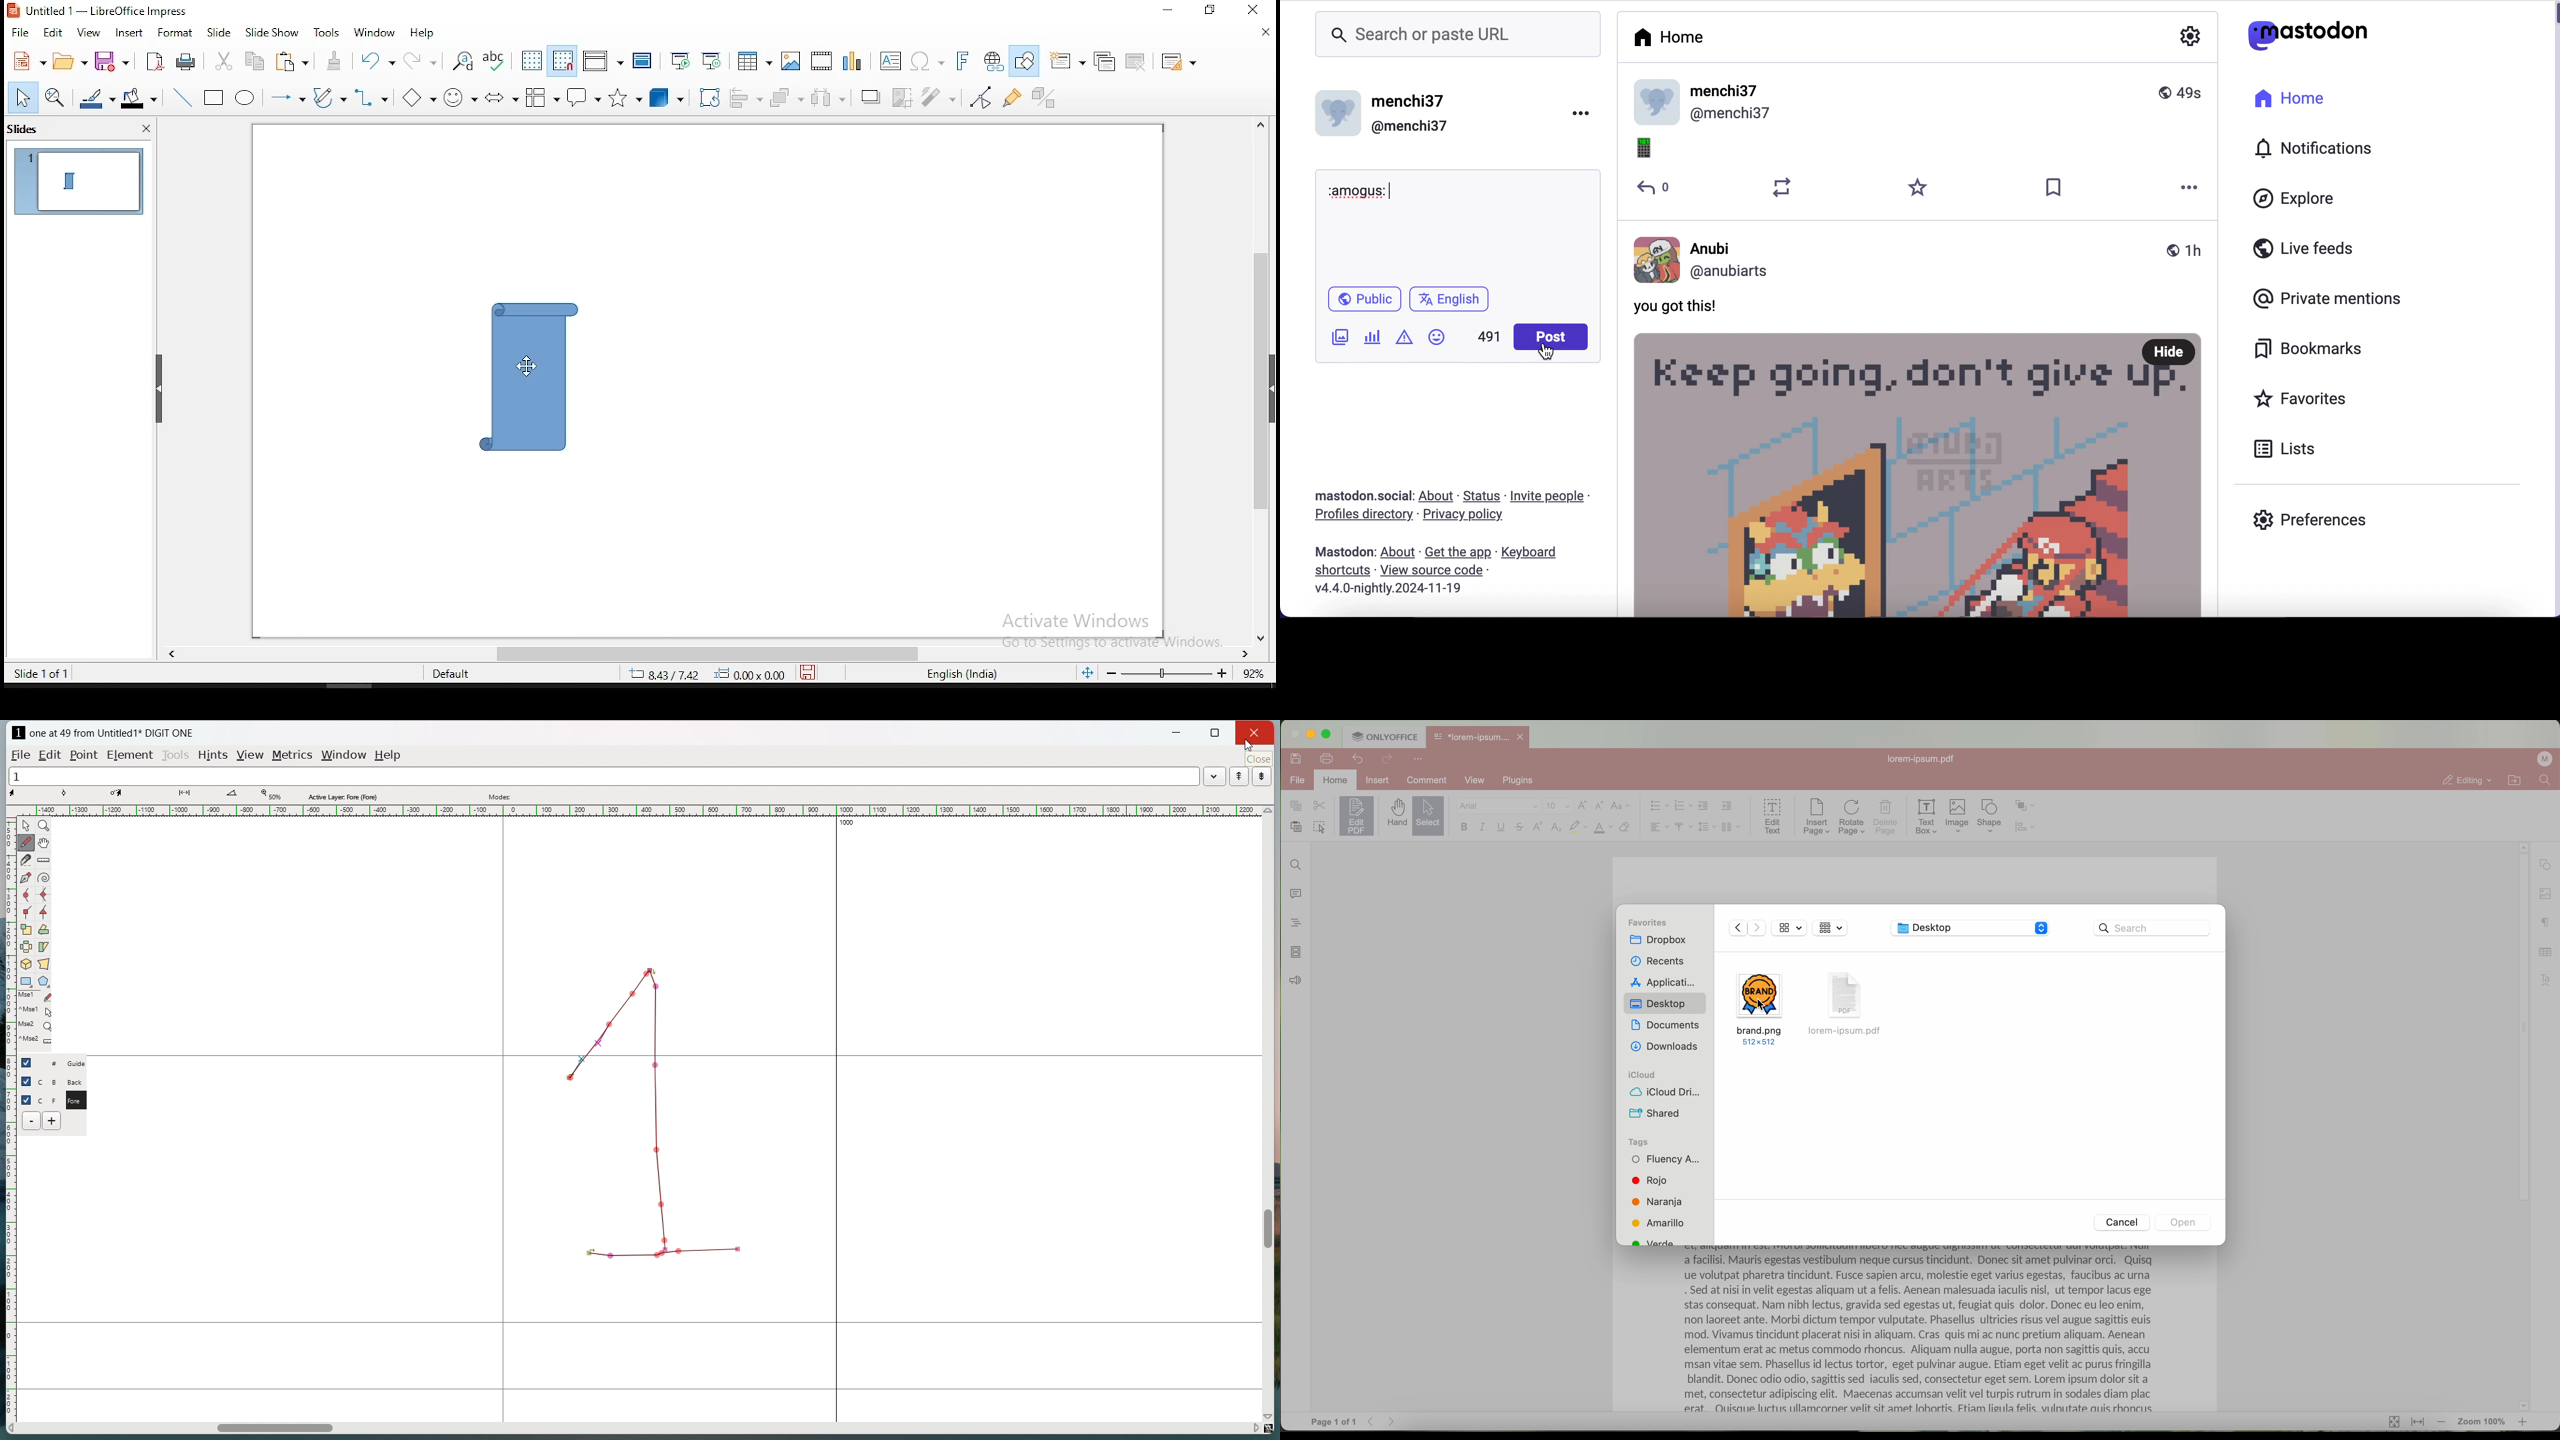  What do you see at coordinates (154, 61) in the screenshot?
I see `export as pdf` at bounding box center [154, 61].